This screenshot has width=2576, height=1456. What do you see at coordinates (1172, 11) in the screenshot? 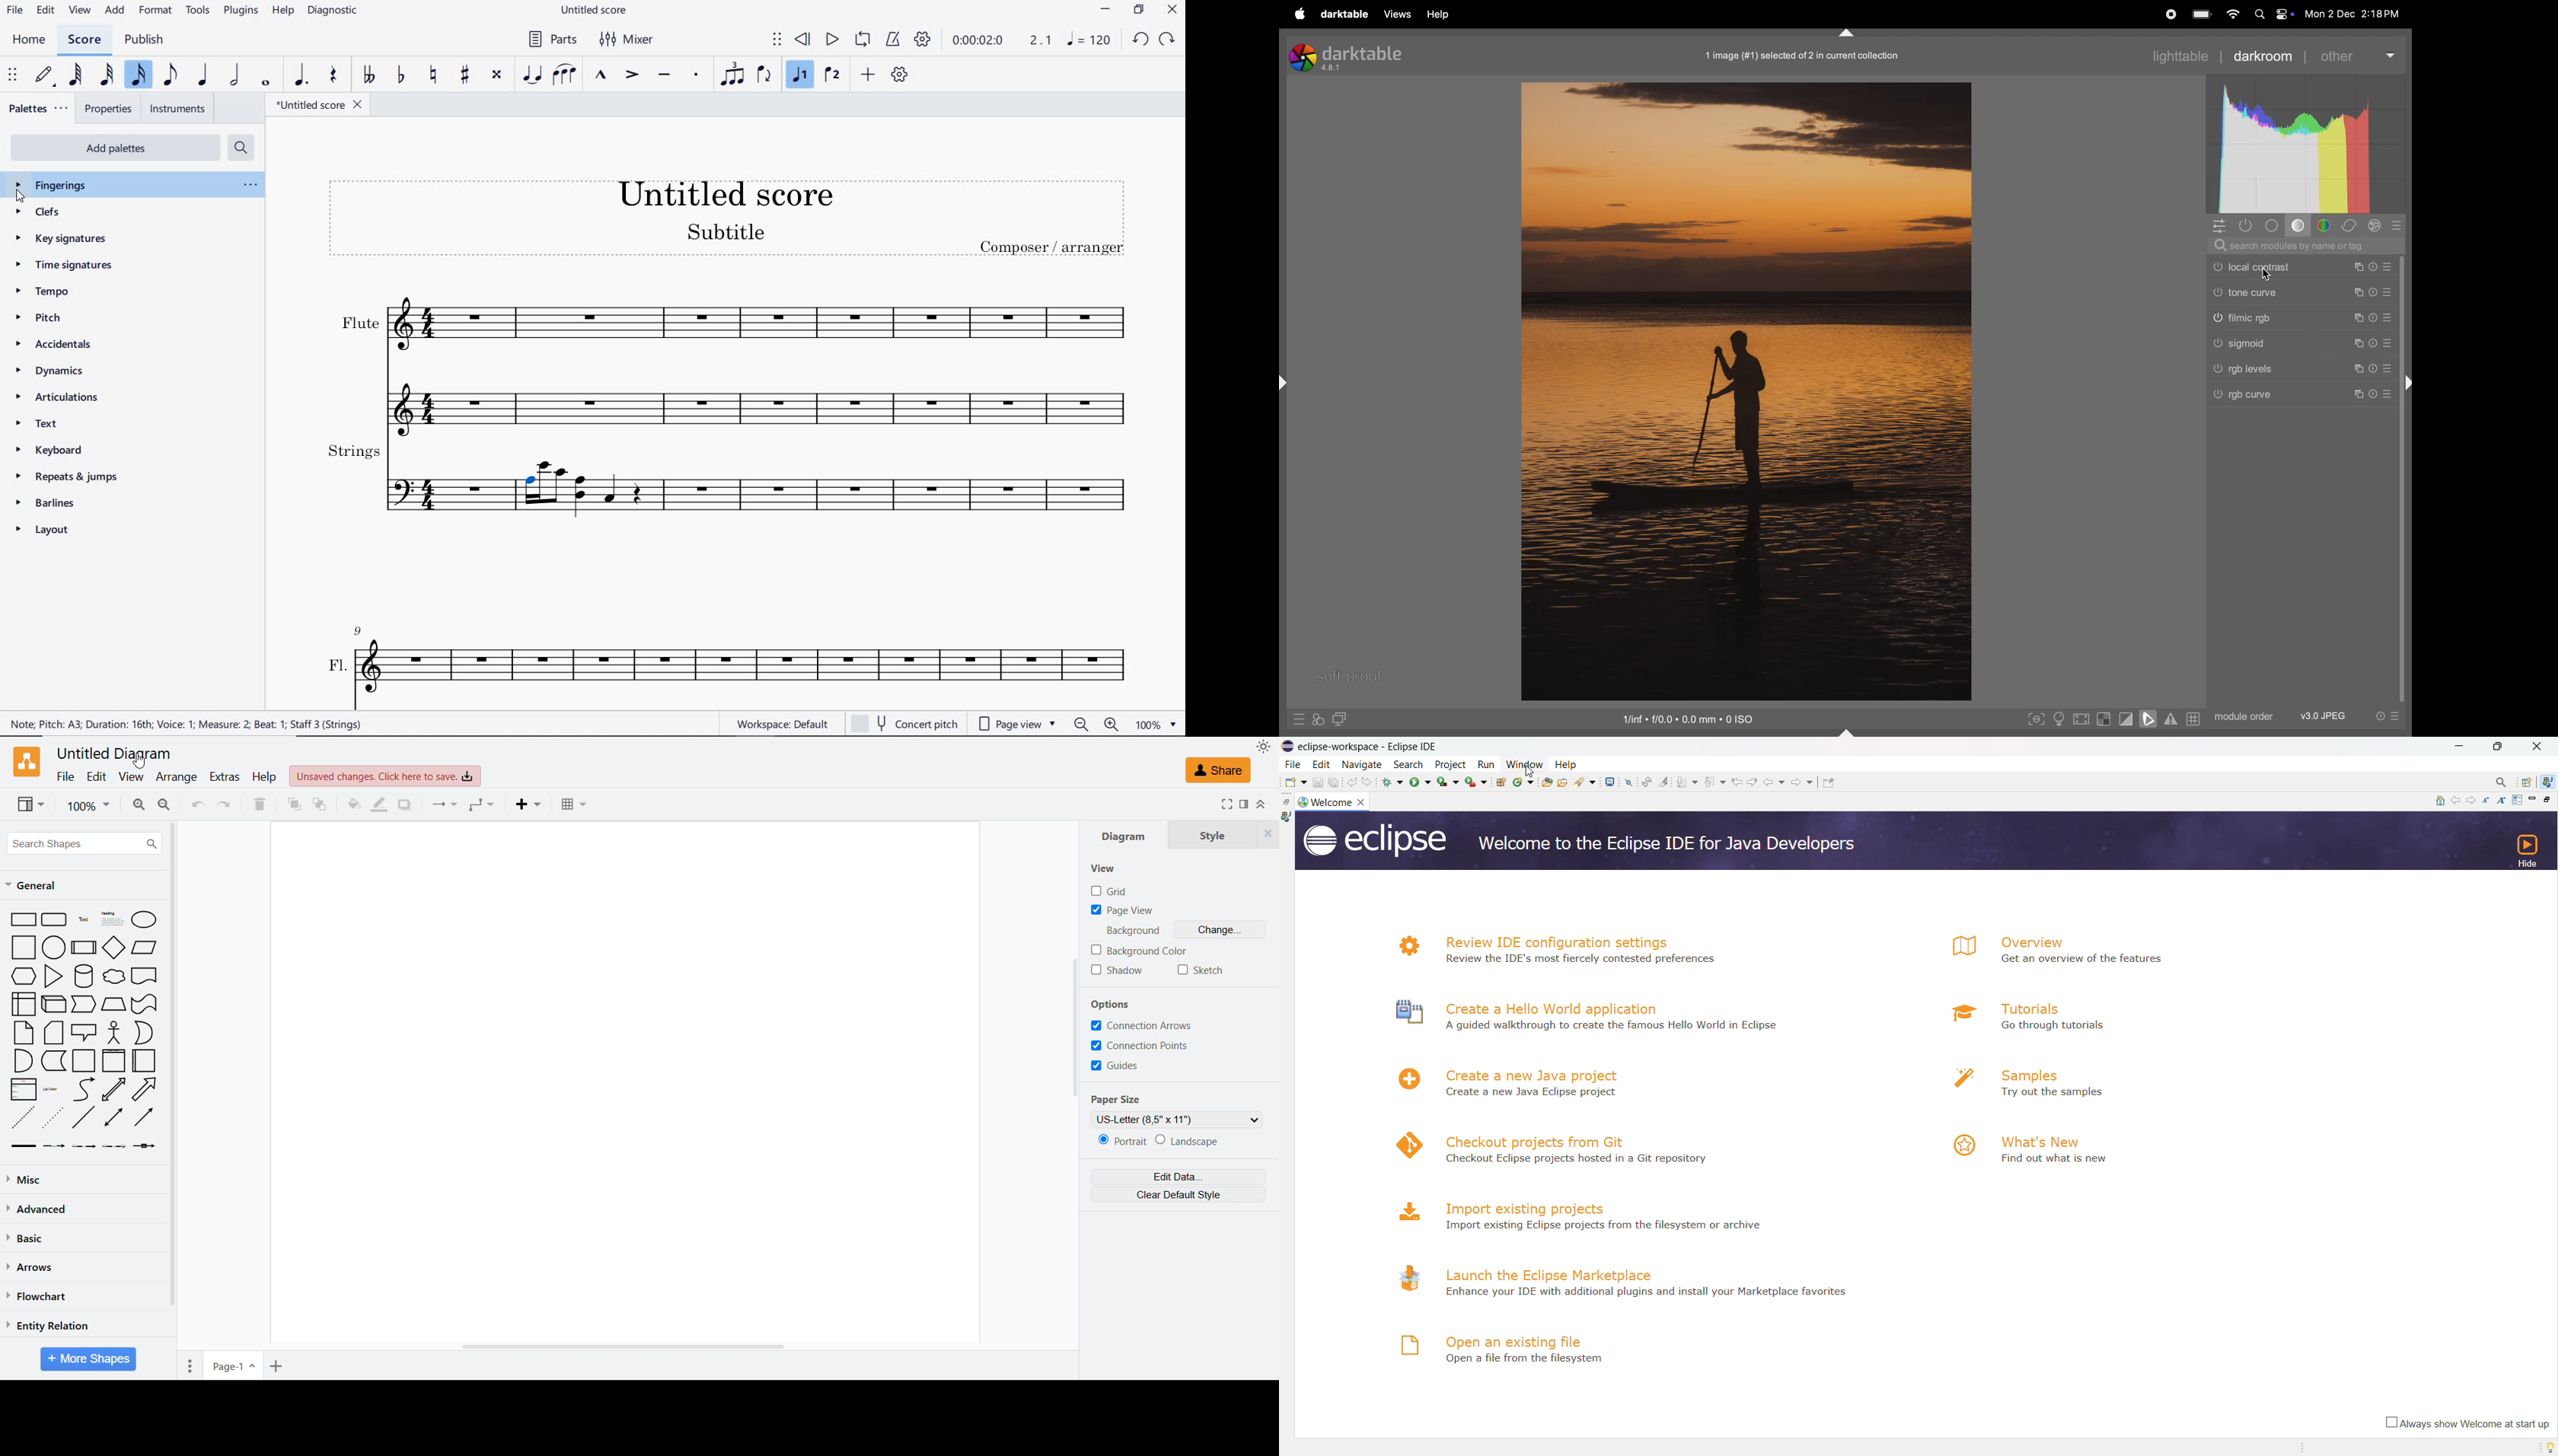
I see `CLOSE` at bounding box center [1172, 11].